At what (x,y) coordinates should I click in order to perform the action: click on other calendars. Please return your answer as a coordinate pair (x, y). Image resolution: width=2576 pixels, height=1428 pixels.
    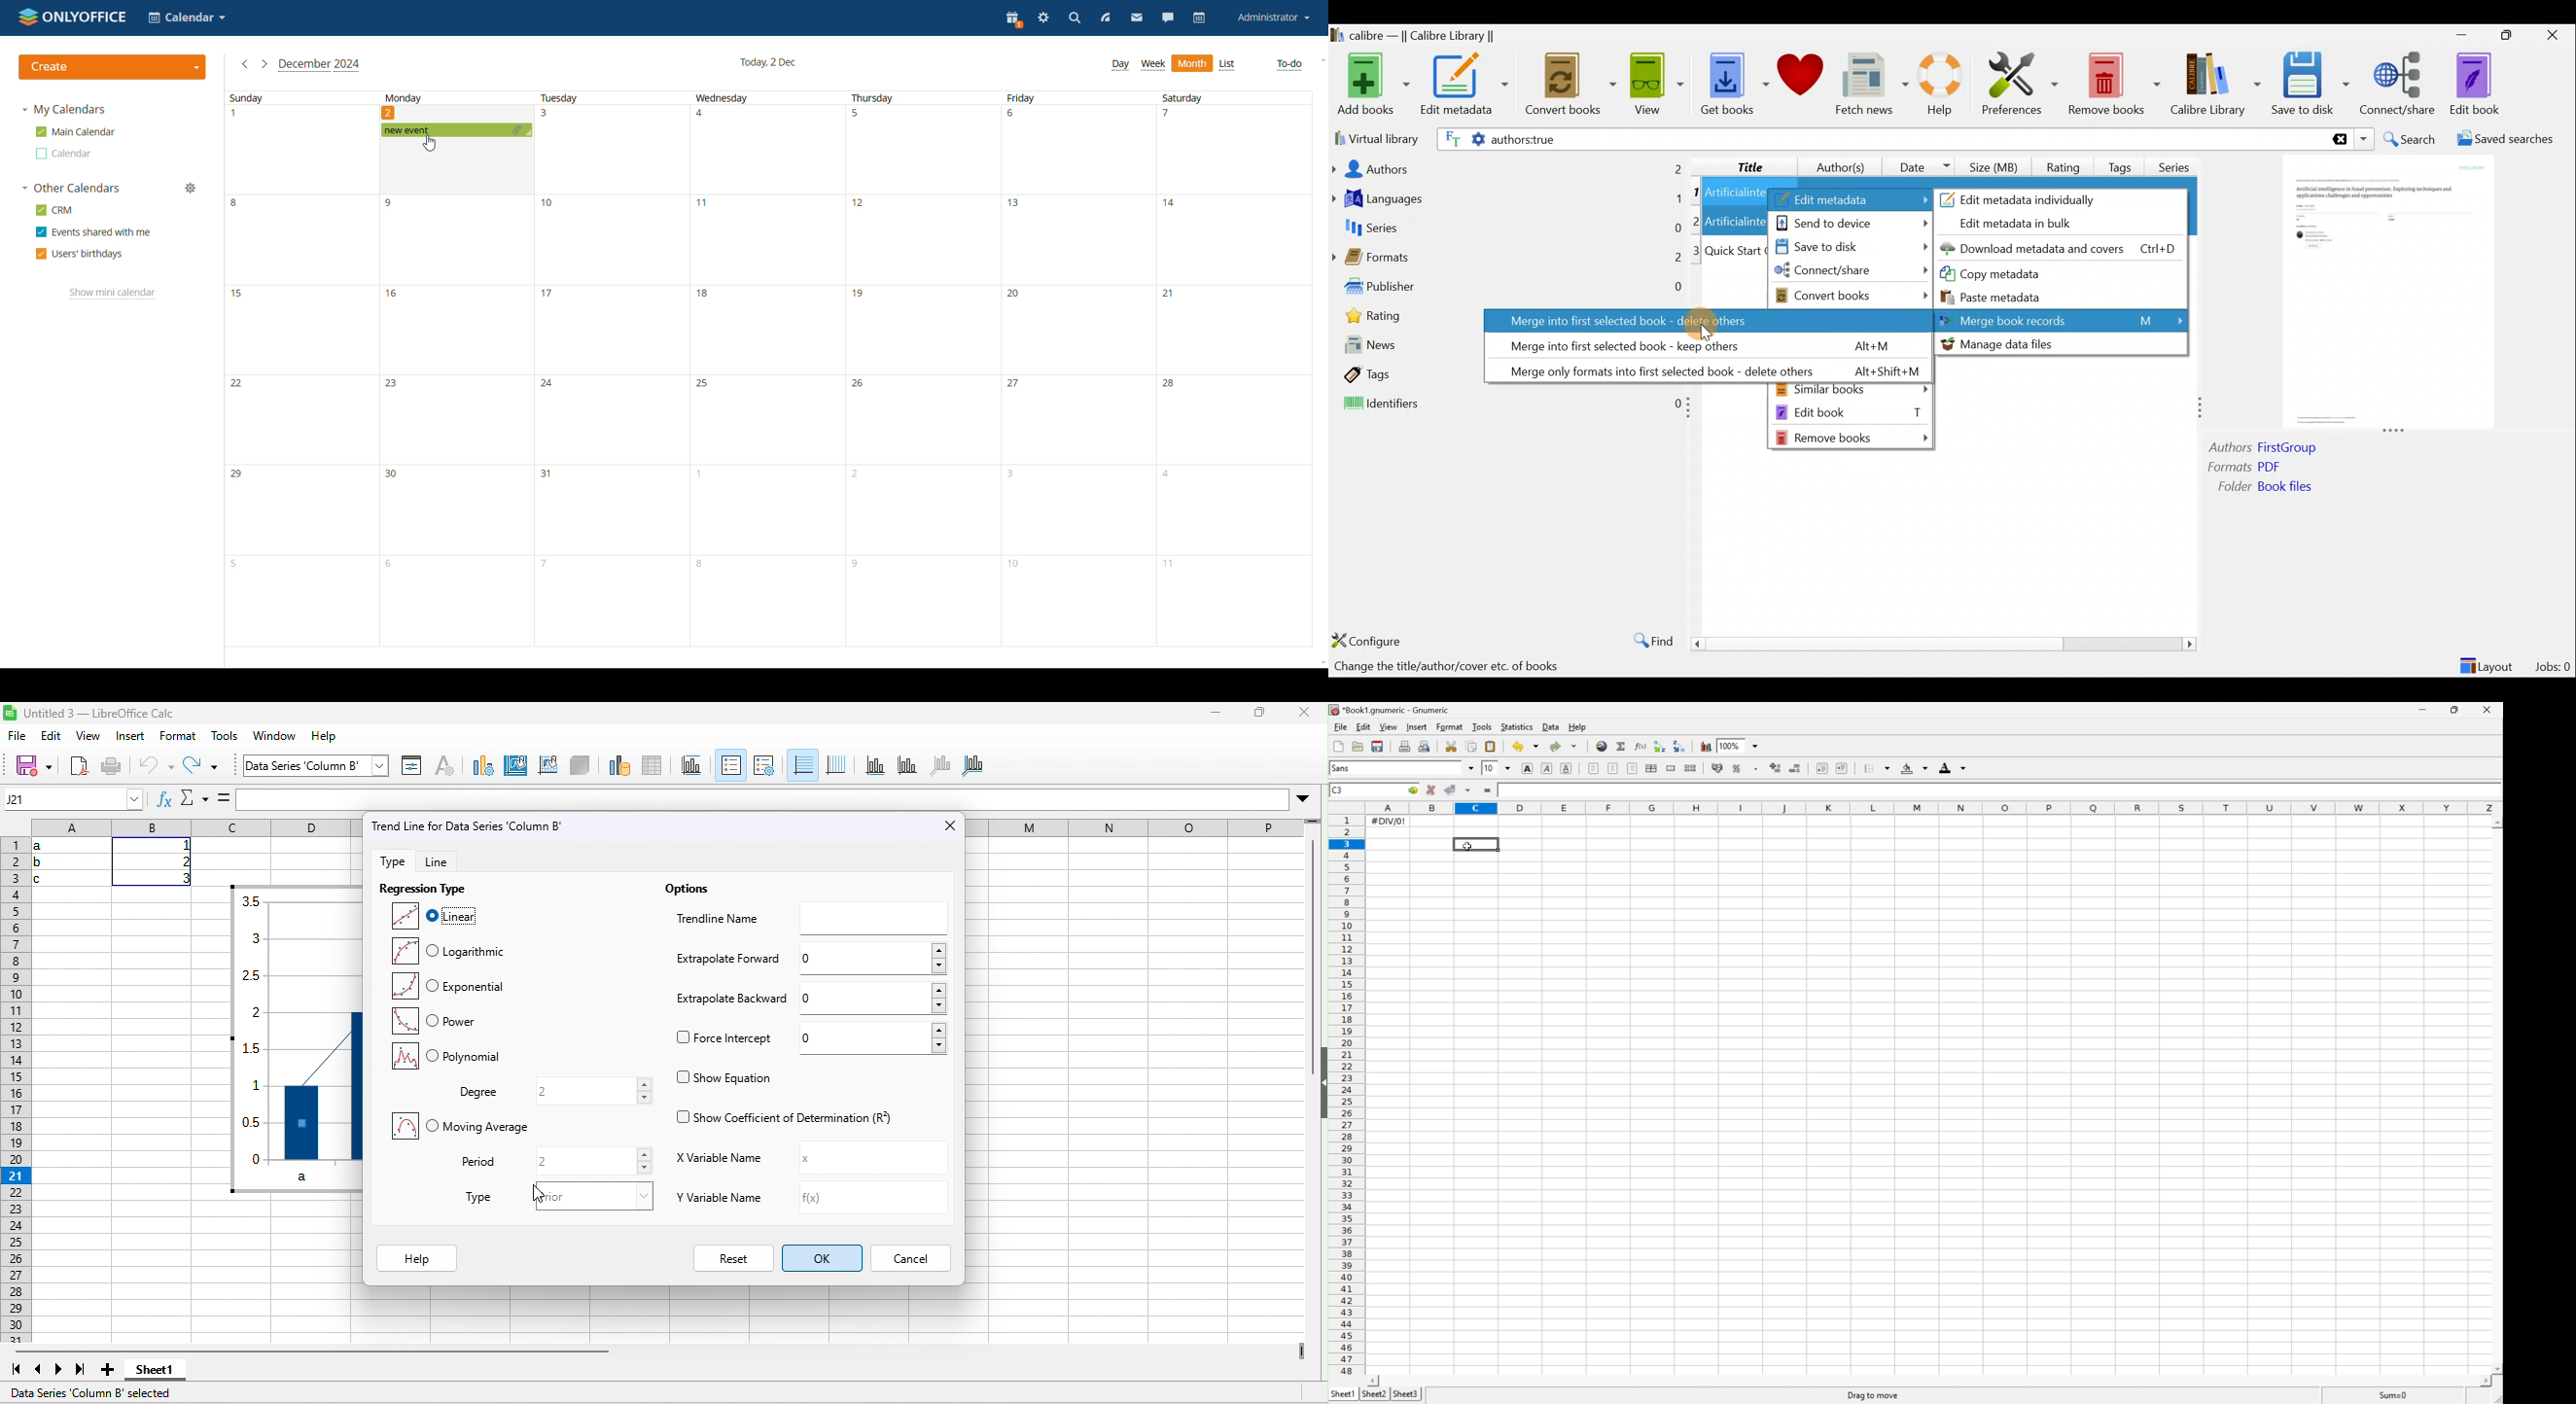
    Looking at the image, I should click on (71, 188).